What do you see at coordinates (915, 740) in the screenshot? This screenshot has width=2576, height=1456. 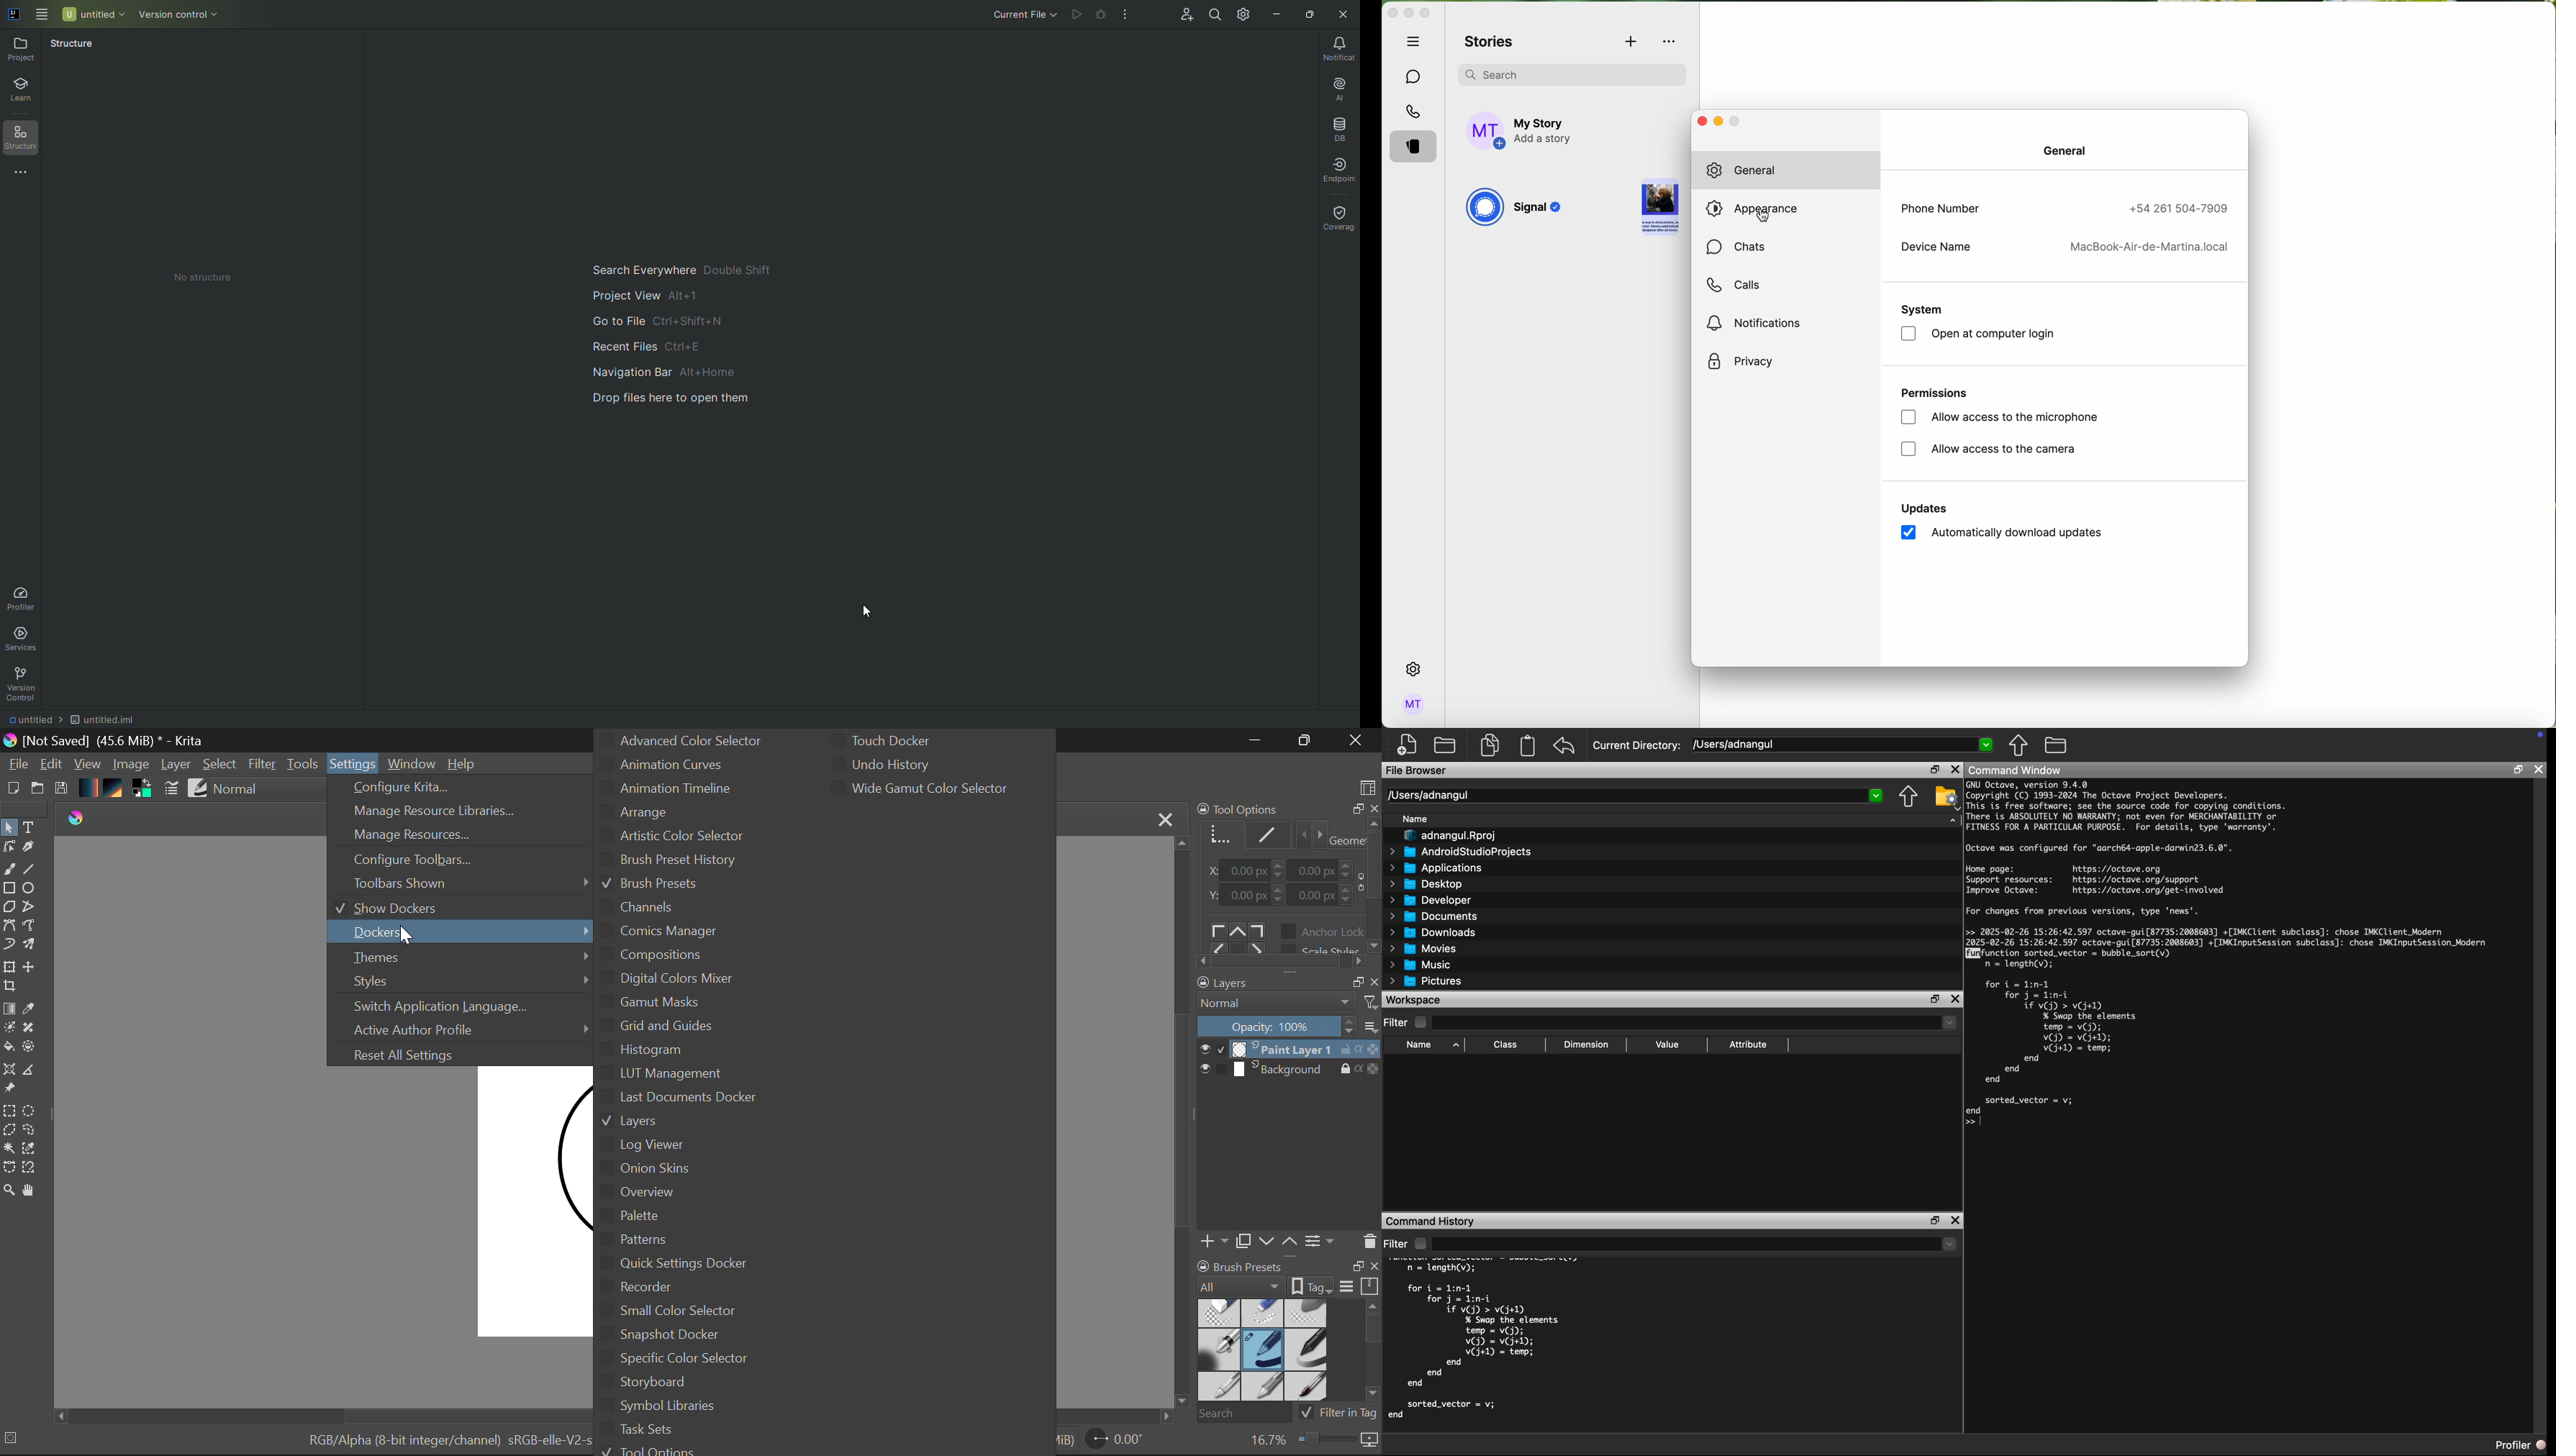 I see `Touch Docker` at bounding box center [915, 740].